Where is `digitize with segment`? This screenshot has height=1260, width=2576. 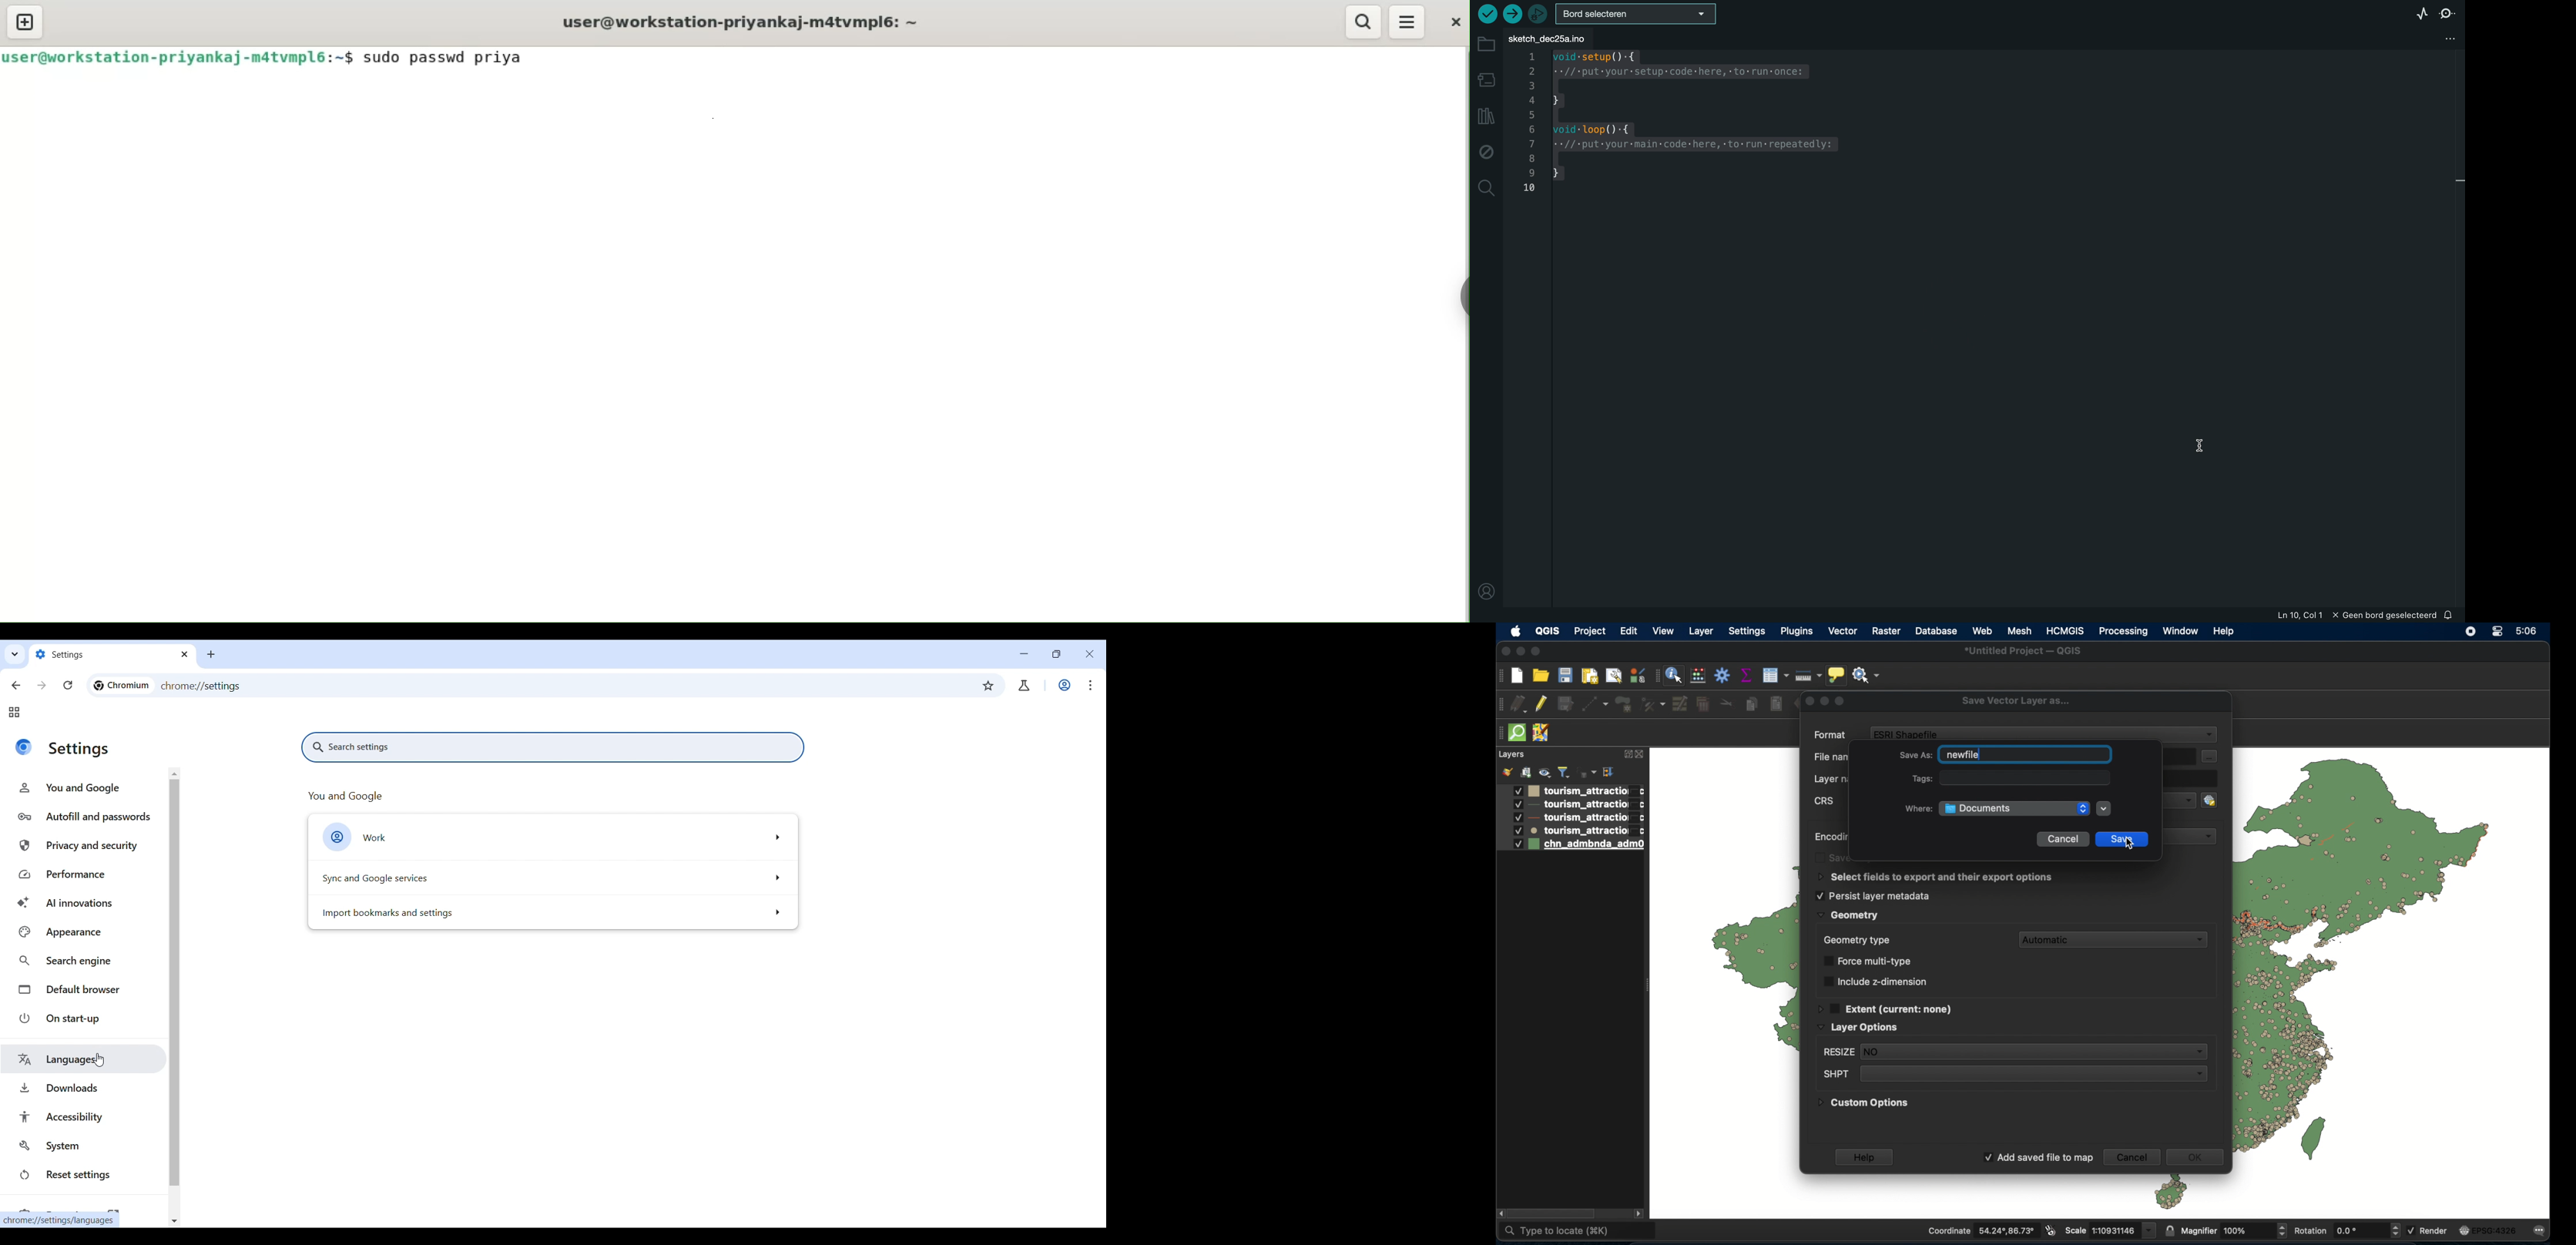
digitize with segment is located at coordinates (1595, 704).